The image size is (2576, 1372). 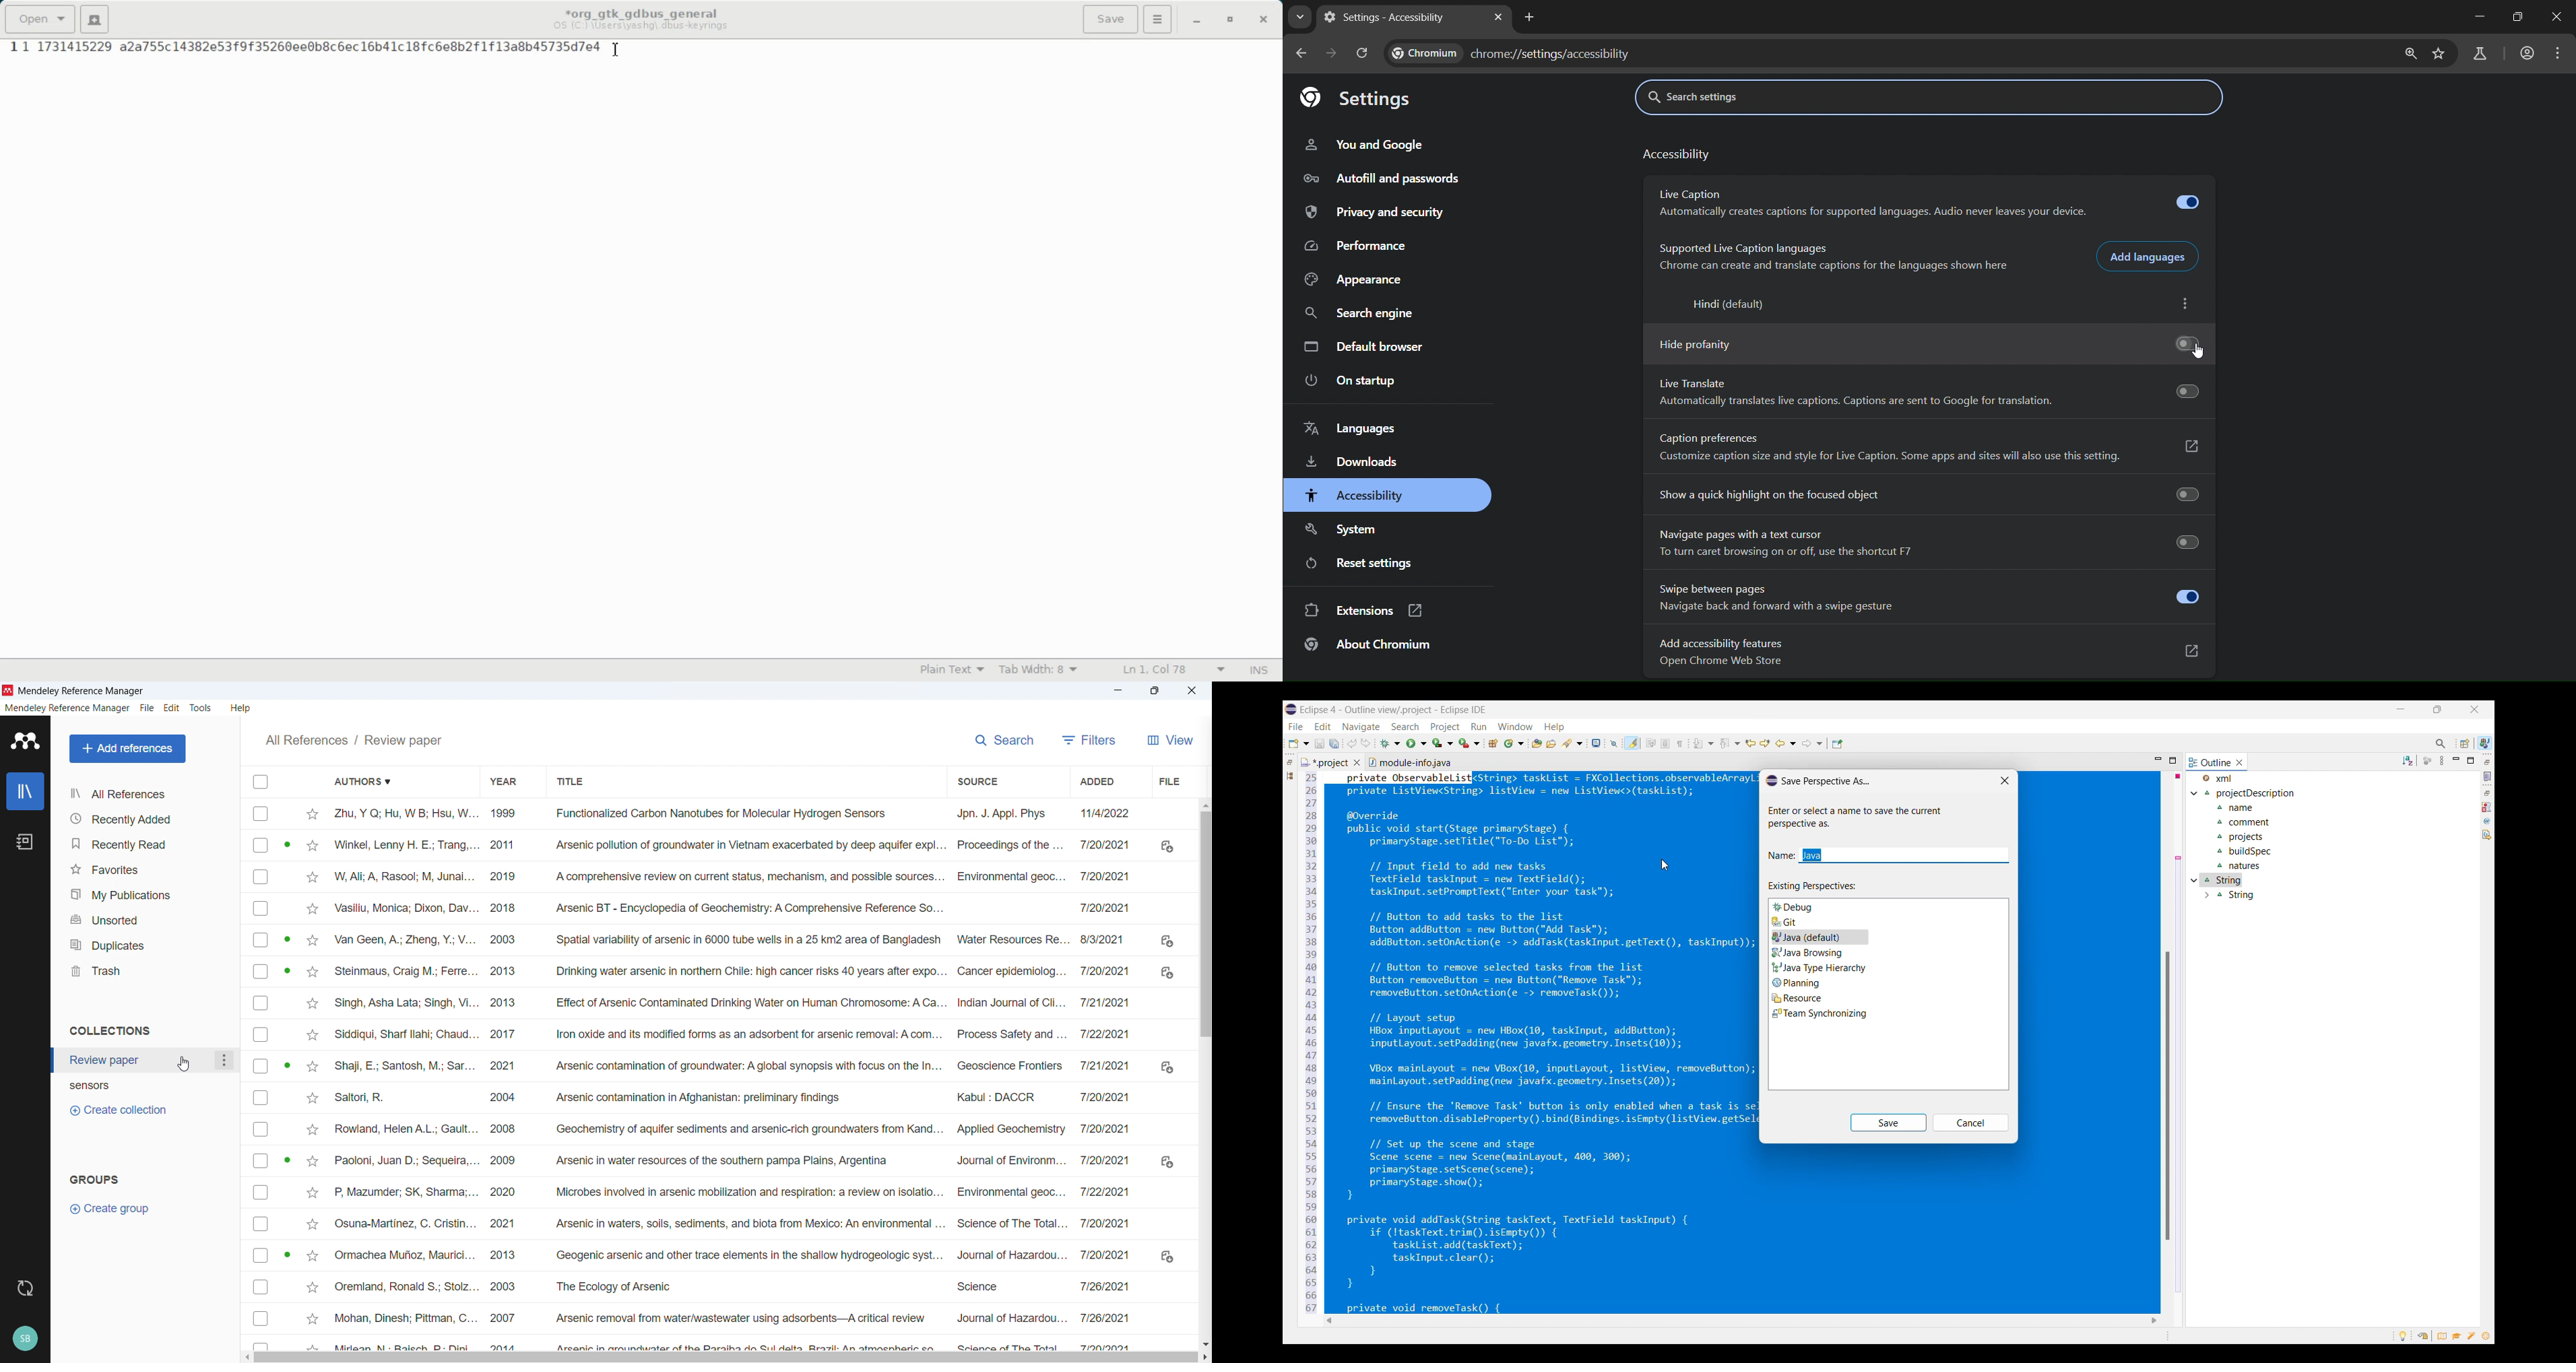 What do you see at coordinates (1108, 1076) in the screenshot?
I see `Date of addition of individual entries ` at bounding box center [1108, 1076].